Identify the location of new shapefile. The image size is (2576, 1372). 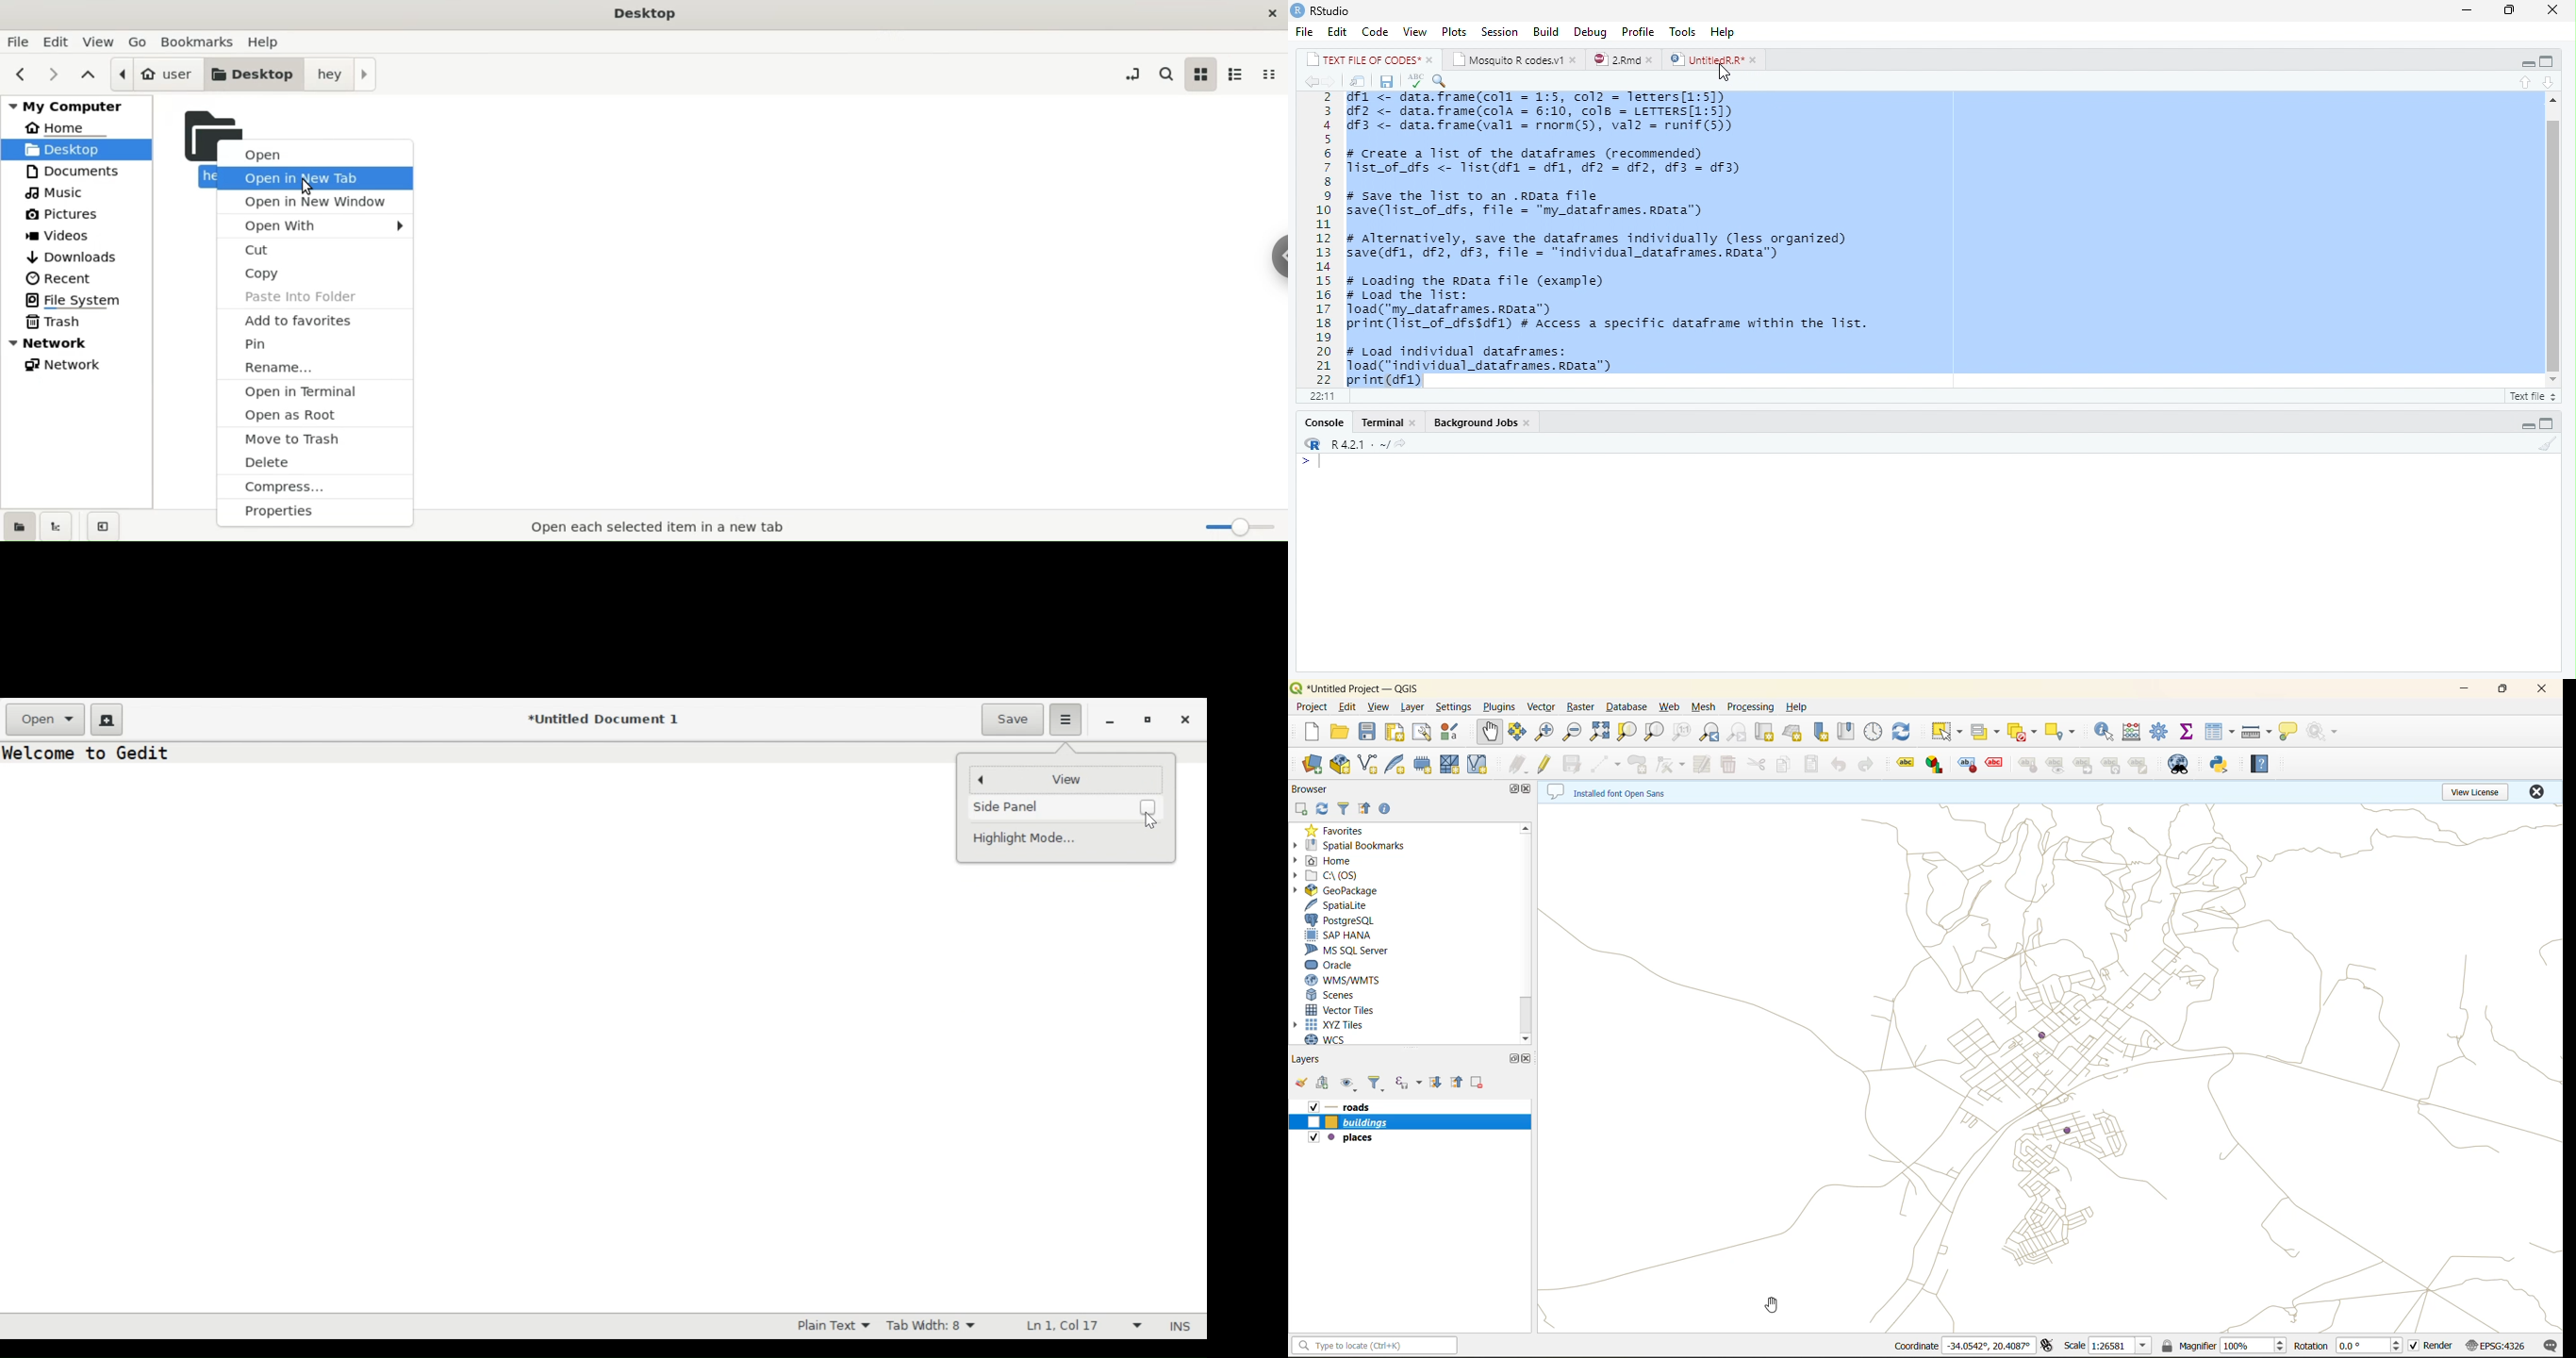
(1370, 761).